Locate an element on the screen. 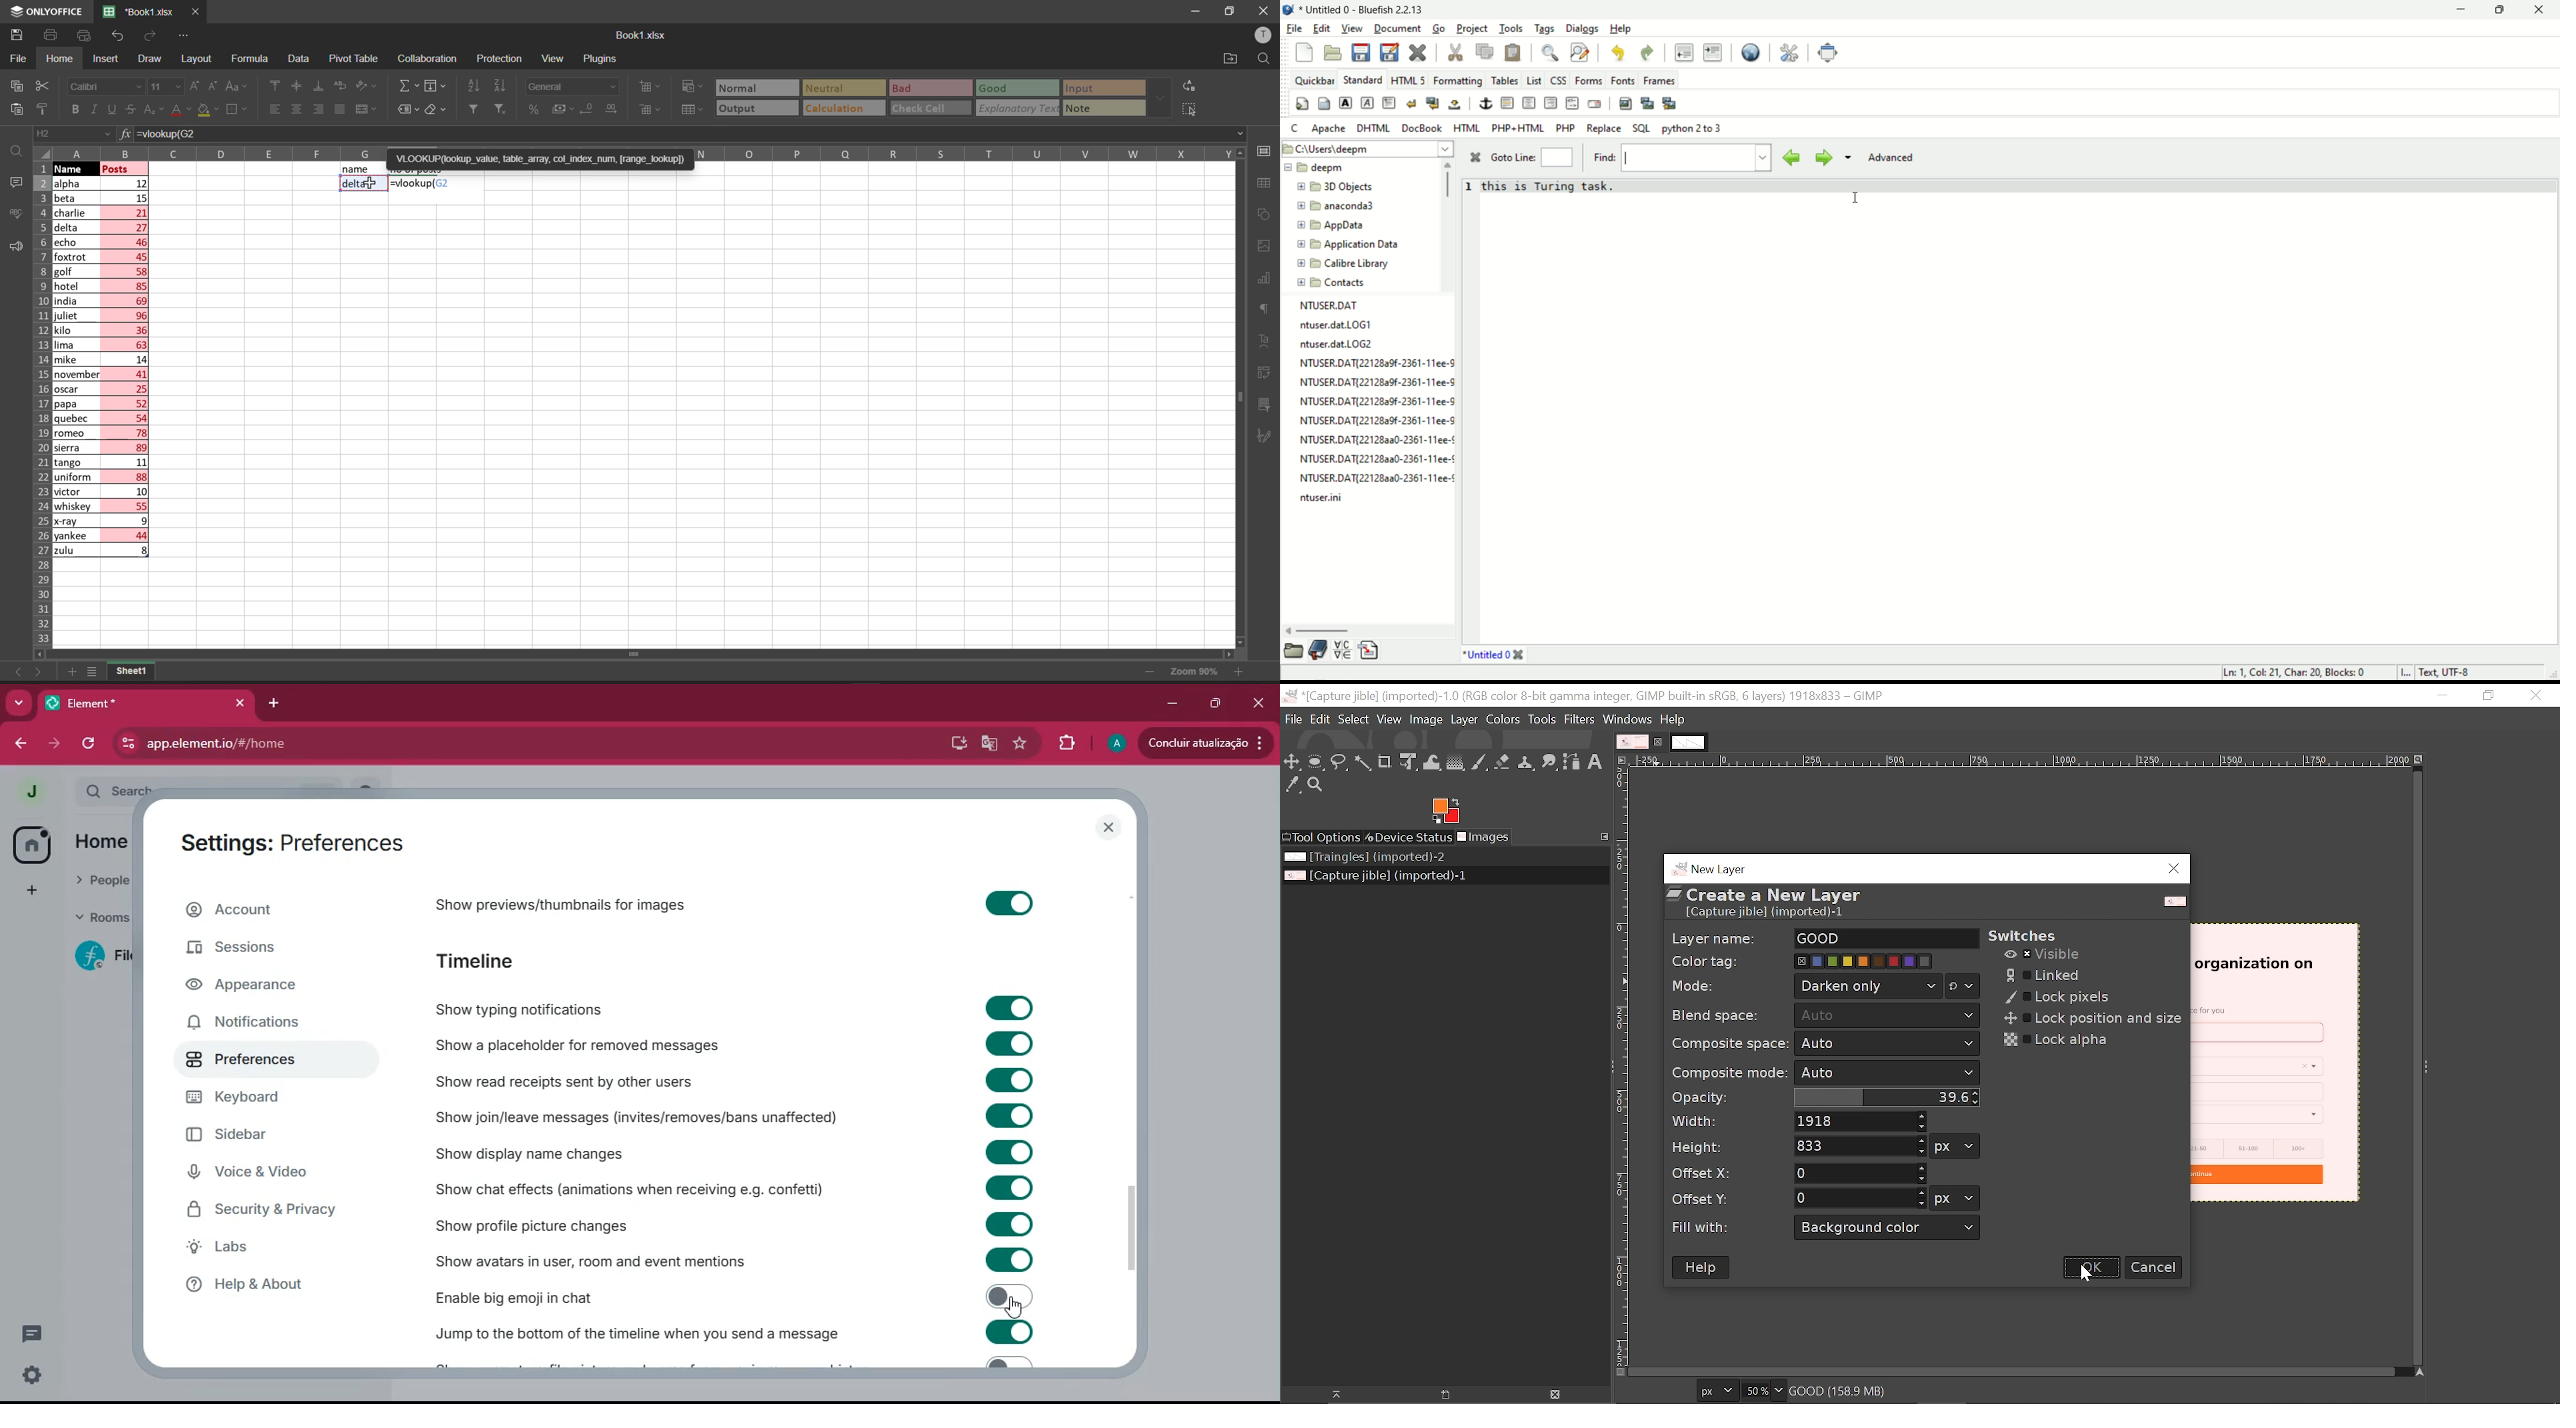 The image size is (2576, 1428). find is located at coordinates (1553, 53).